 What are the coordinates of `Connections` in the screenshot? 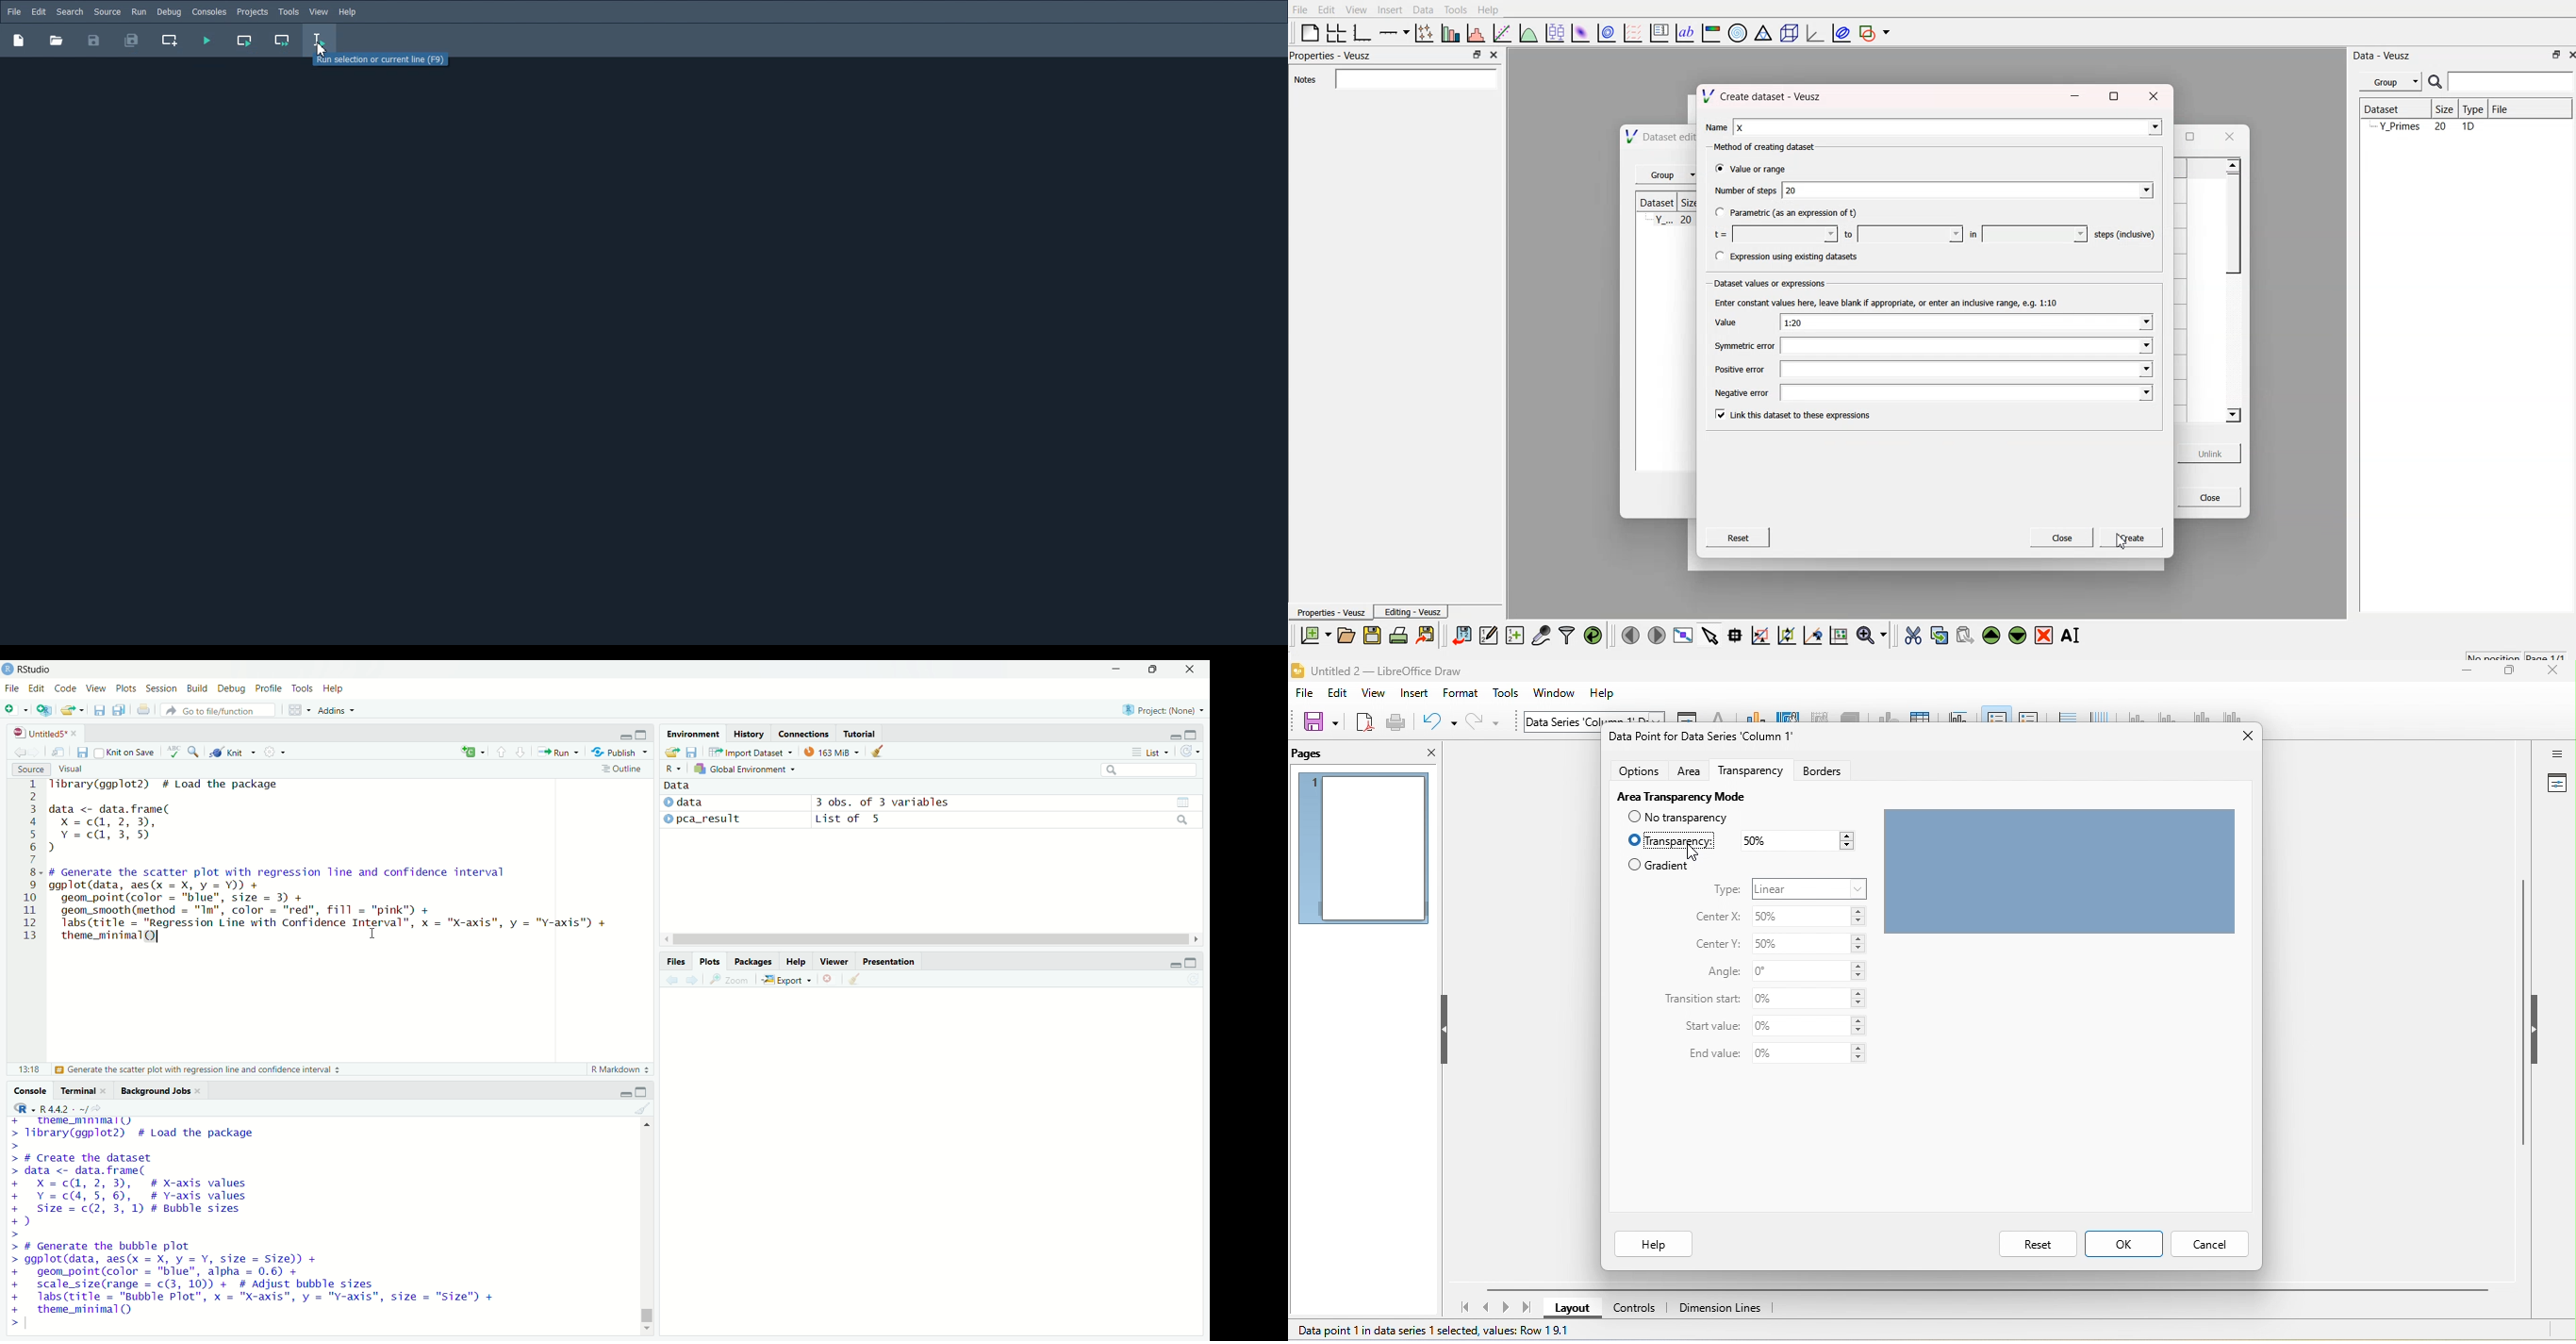 It's located at (804, 733).